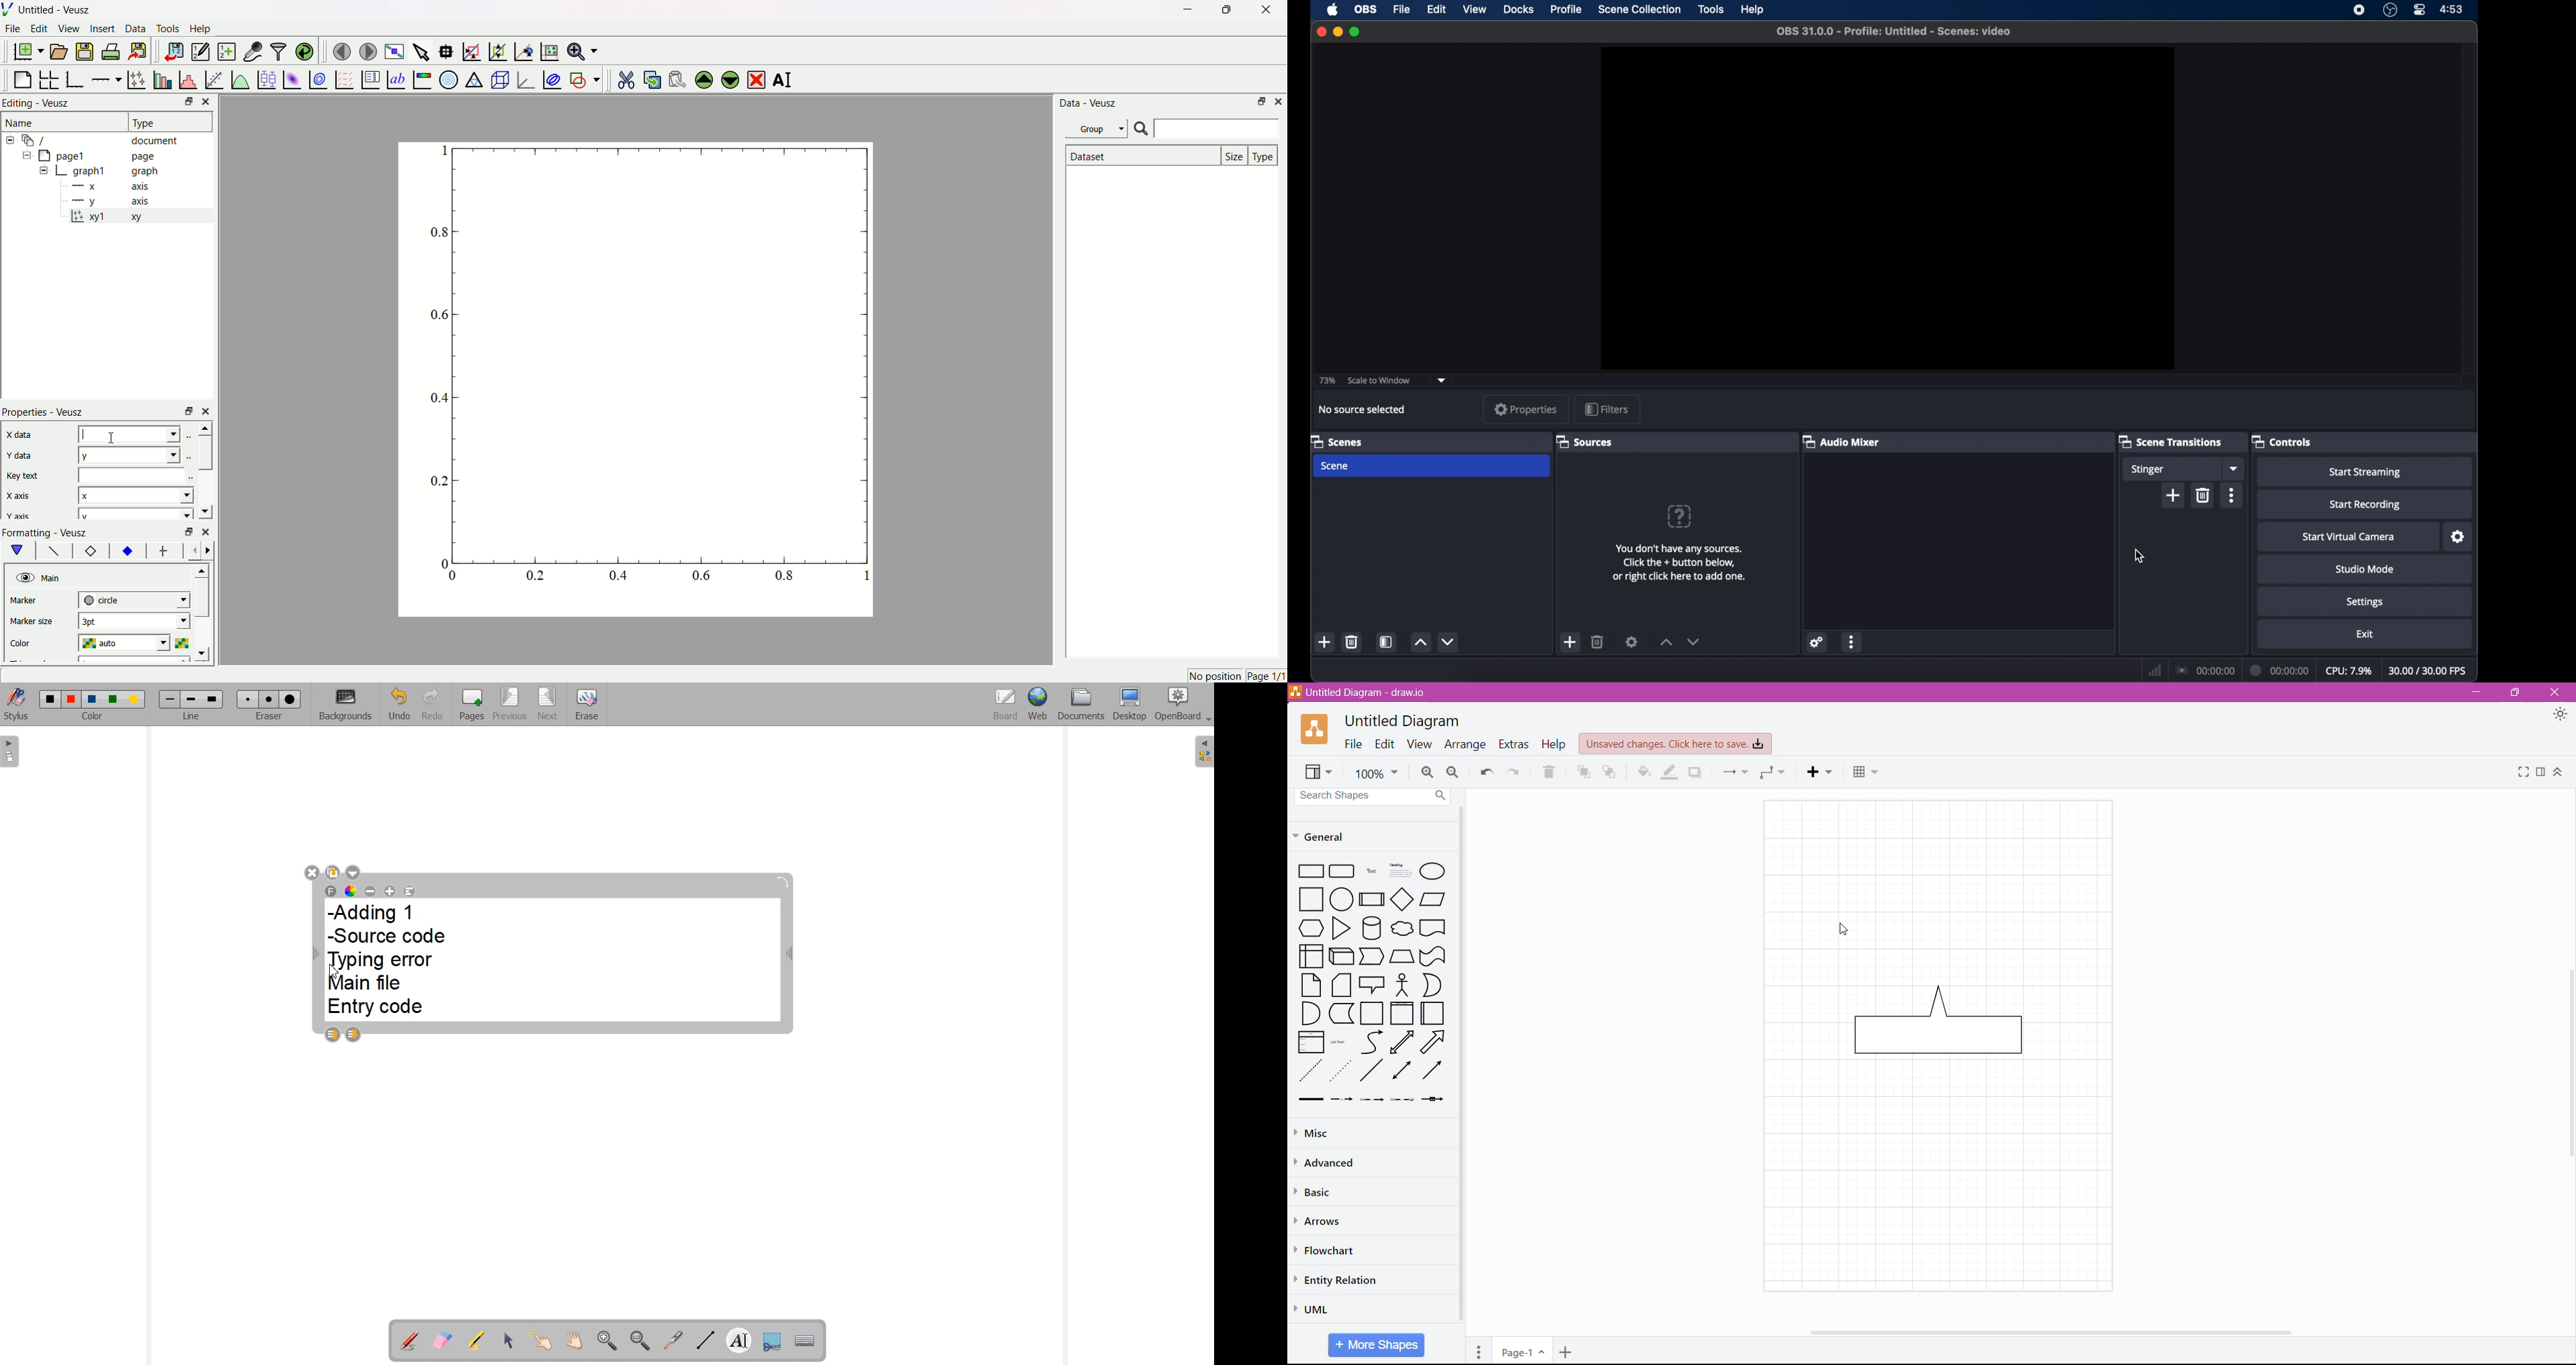 The image size is (2576, 1372). I want to click on General, so click(1328, 836).